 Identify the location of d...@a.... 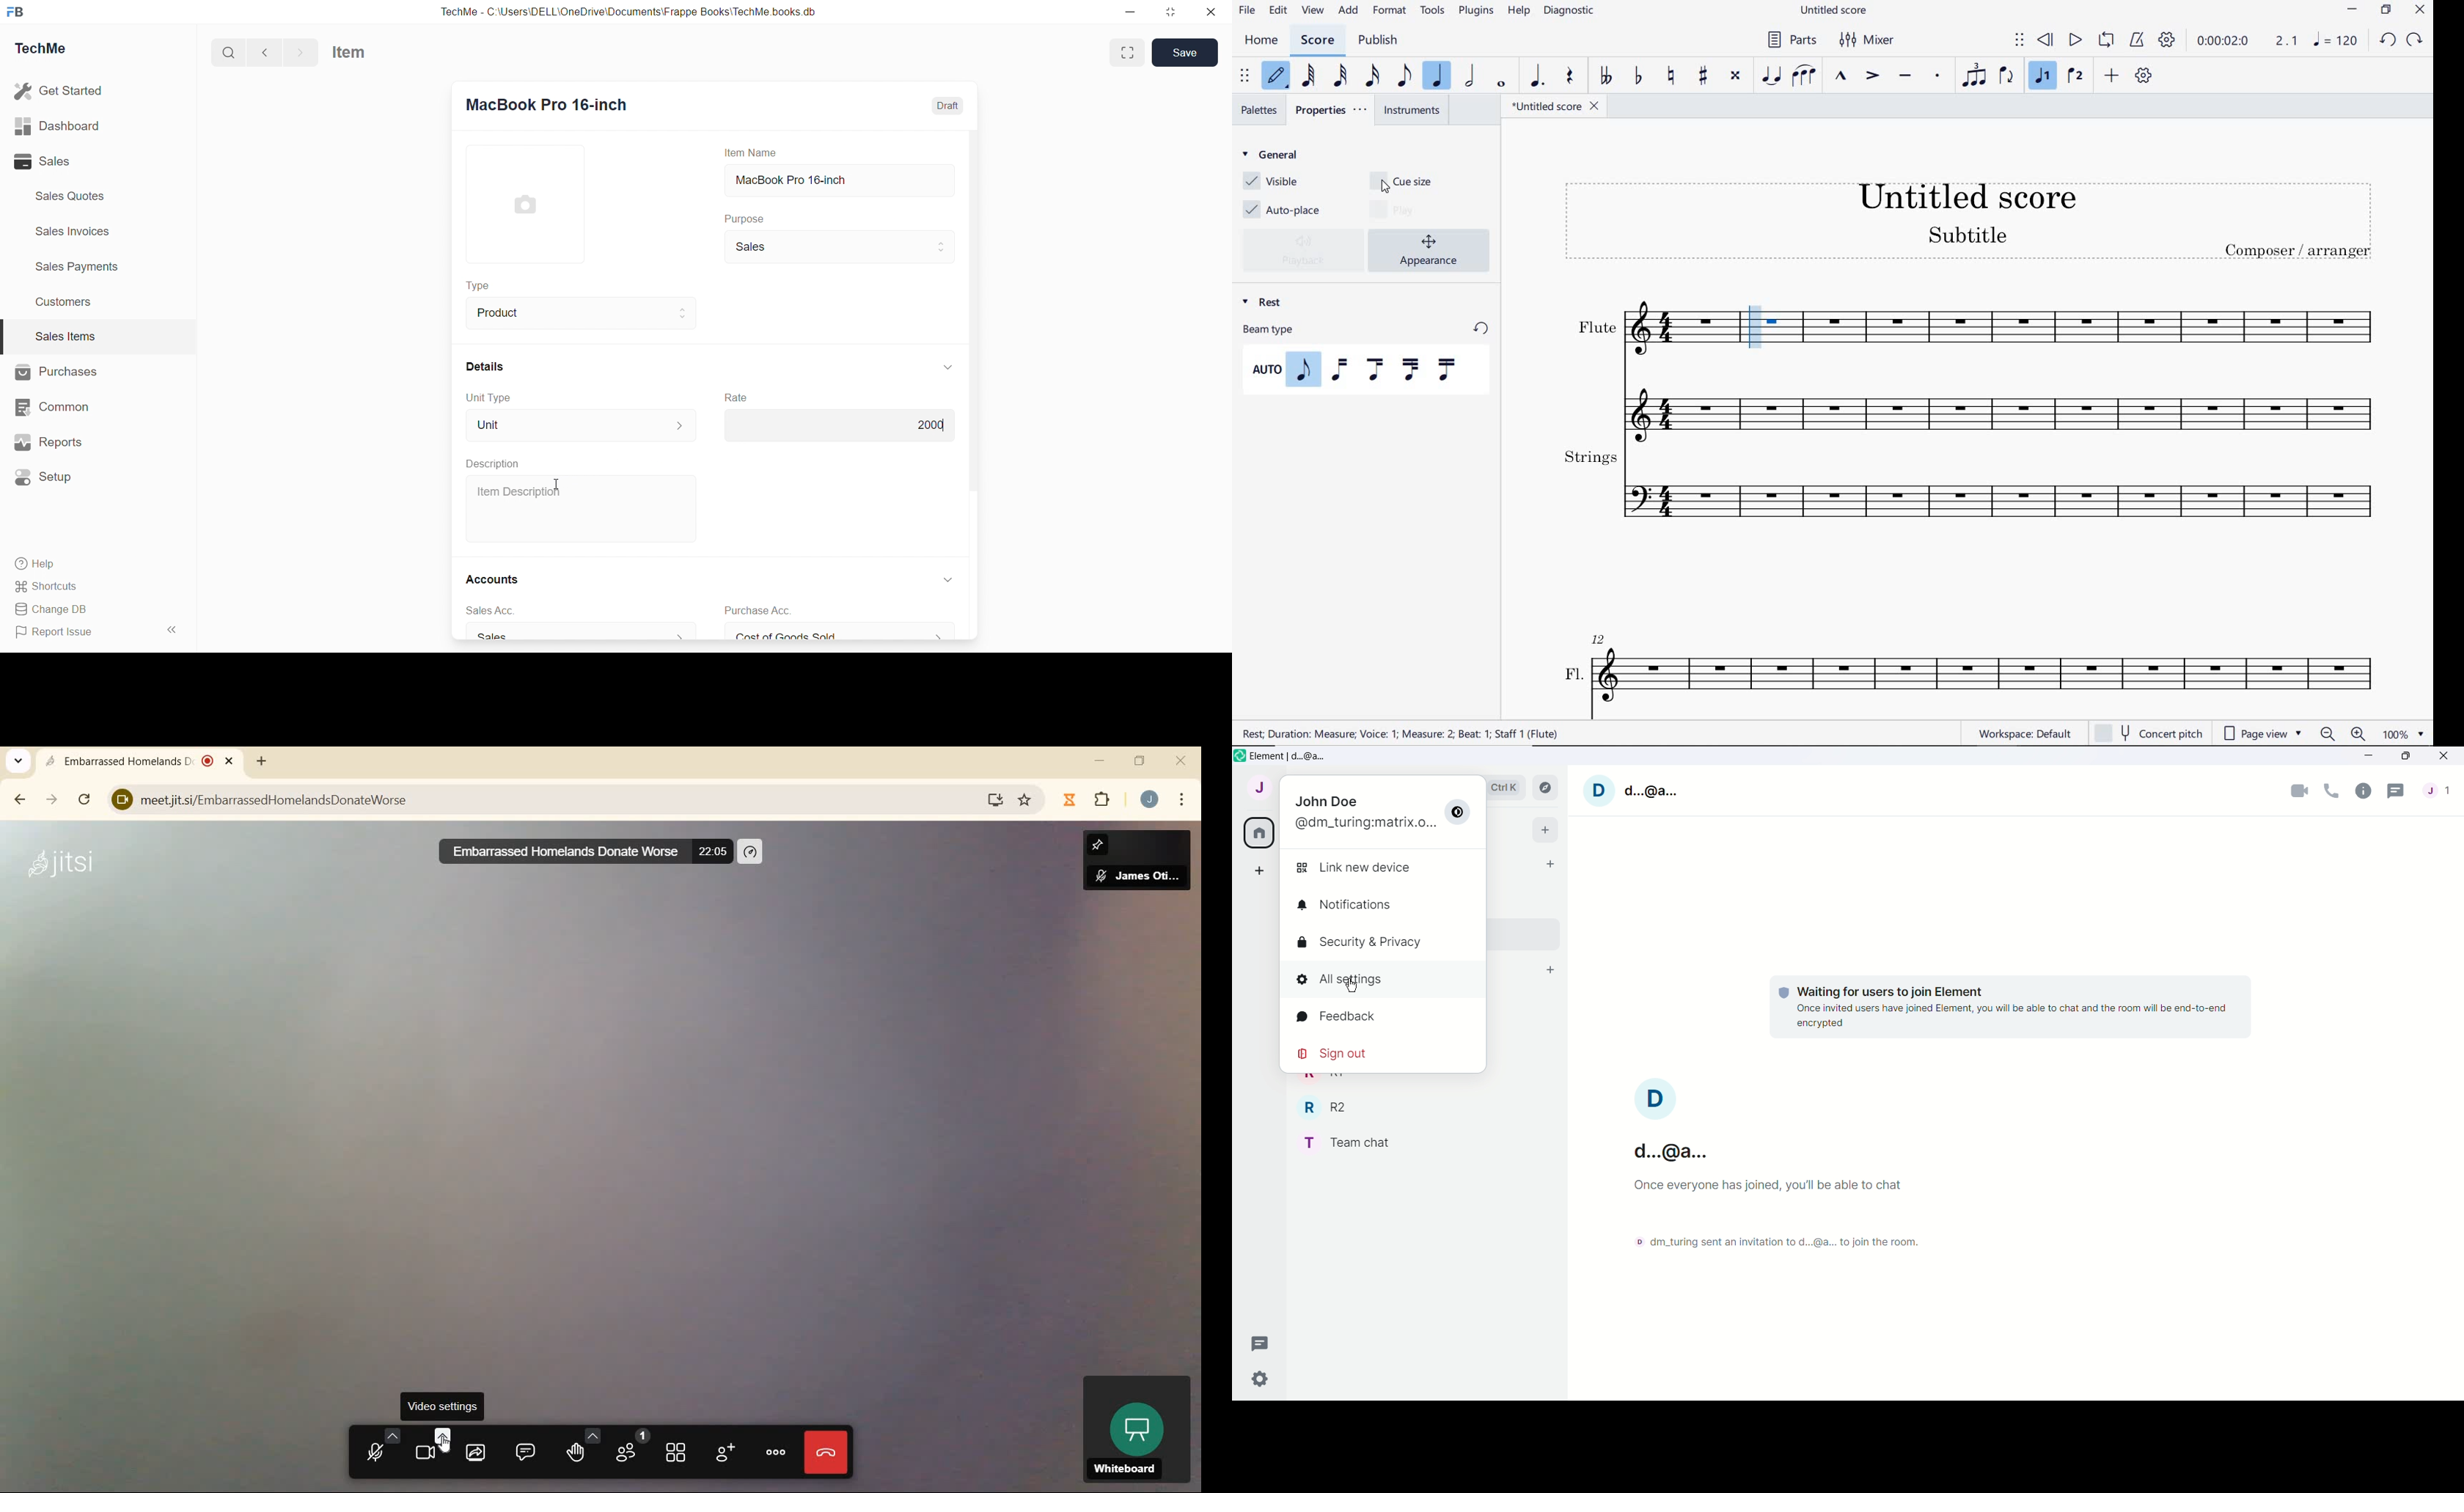
(1650, 791).